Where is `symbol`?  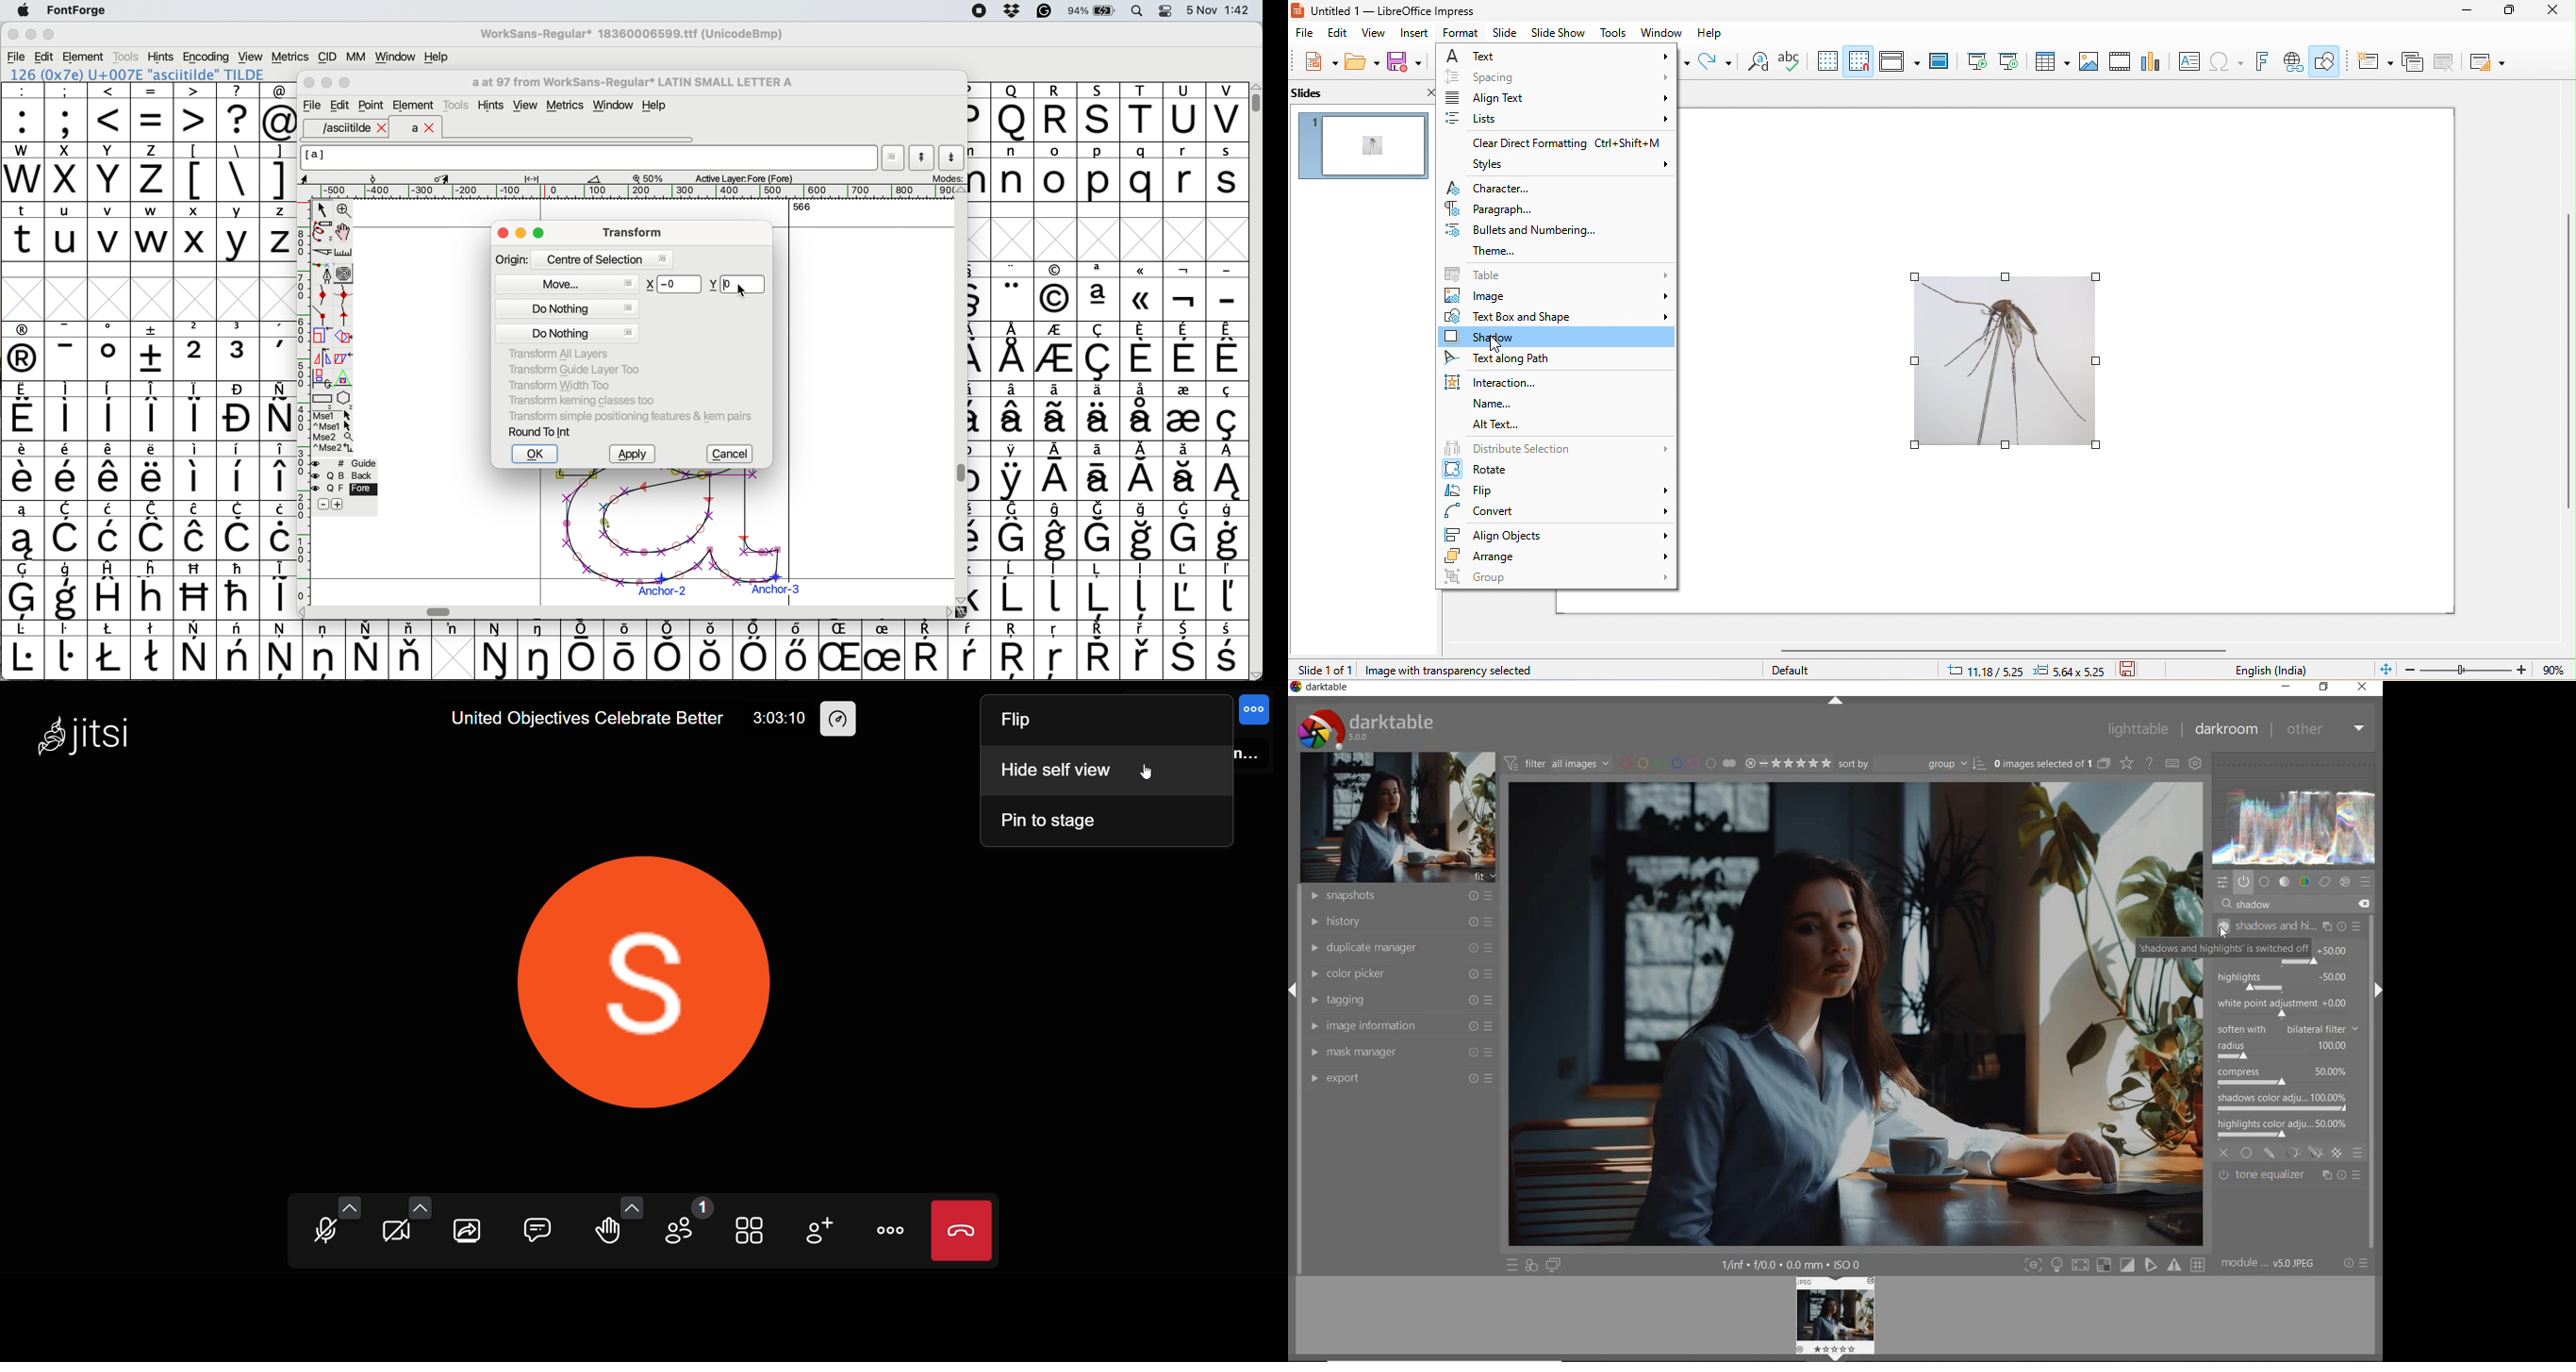
symbol is located at coordinates (1143, 650).